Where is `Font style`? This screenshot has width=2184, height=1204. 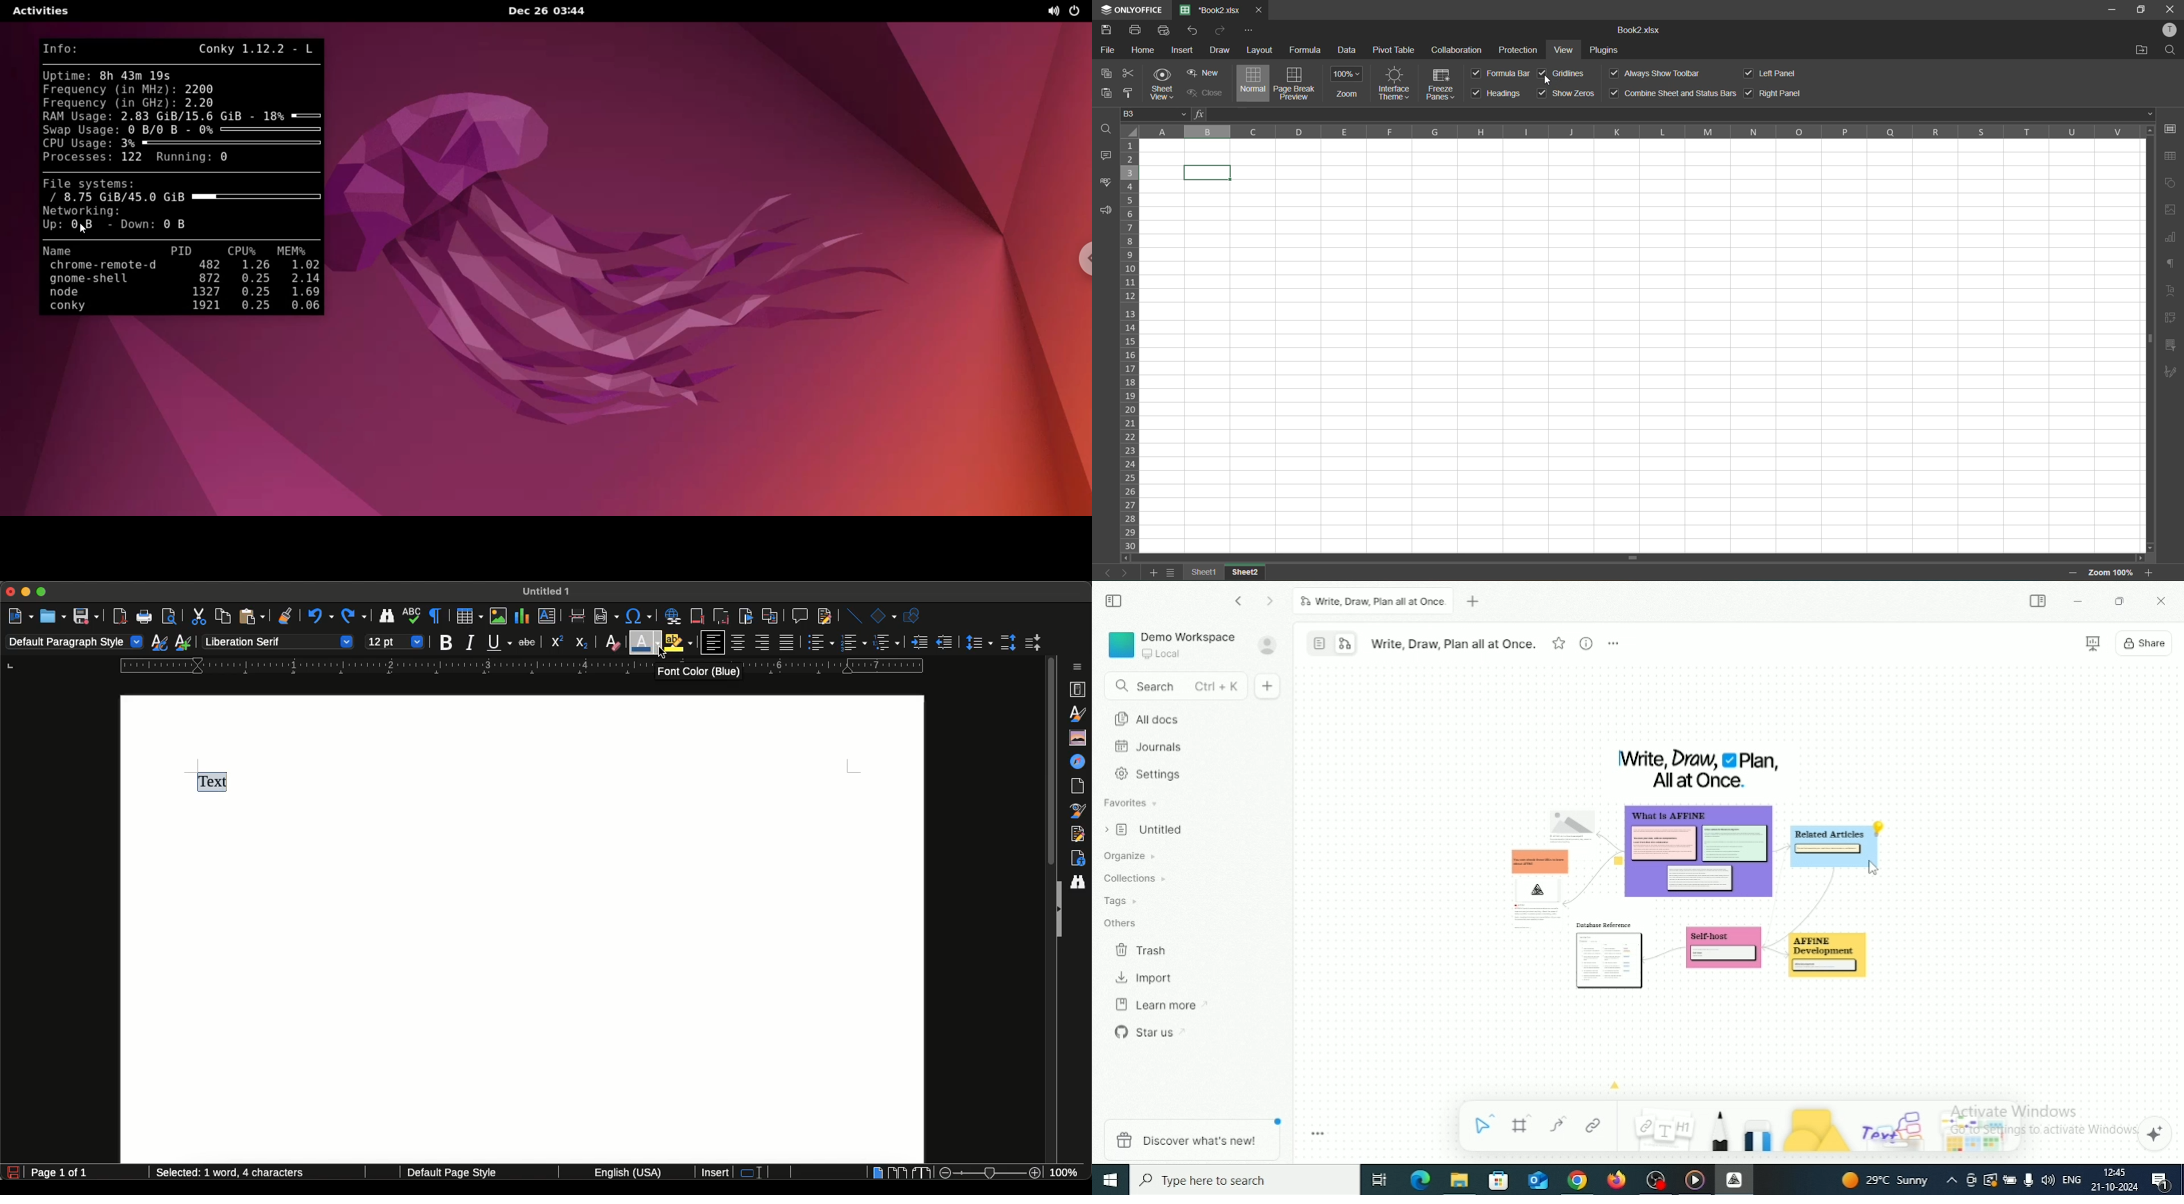 Font style is located at coordinates (277, 641).